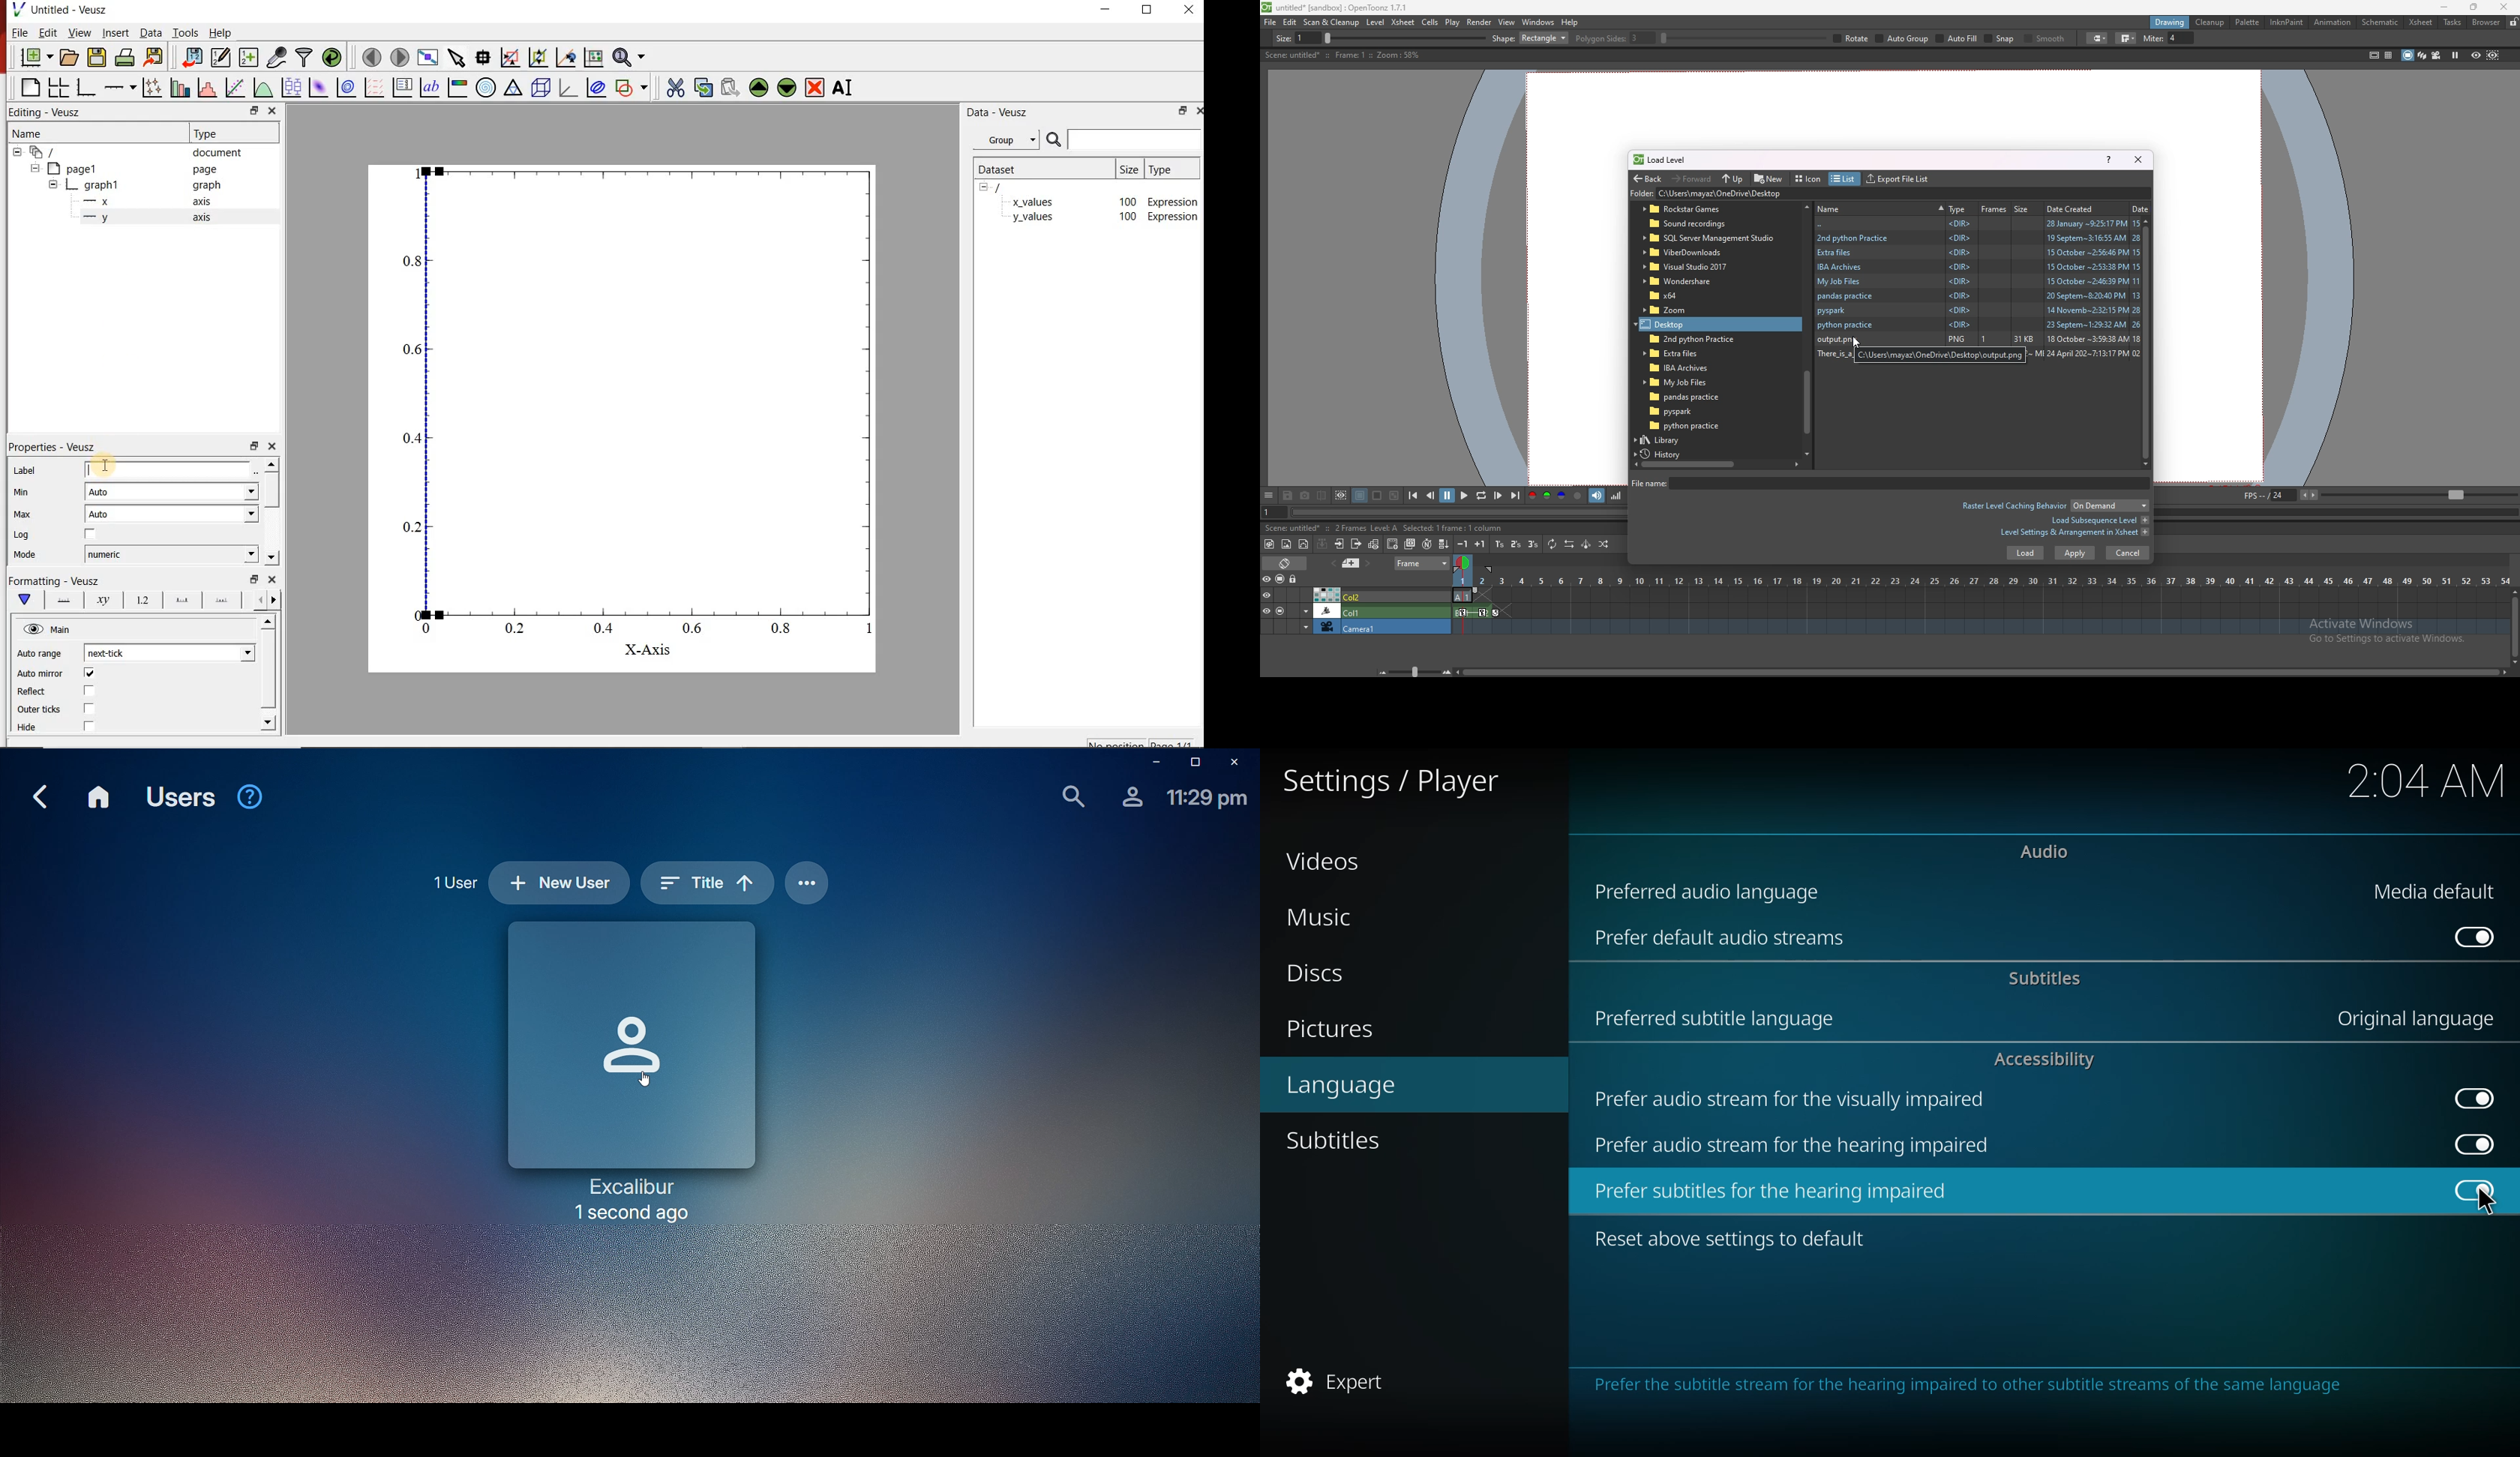 This screenshot has width=2520, height=1484. Describe the element at coordinates (1464, 562) in the screenshot. I see `frame selector` at that location.